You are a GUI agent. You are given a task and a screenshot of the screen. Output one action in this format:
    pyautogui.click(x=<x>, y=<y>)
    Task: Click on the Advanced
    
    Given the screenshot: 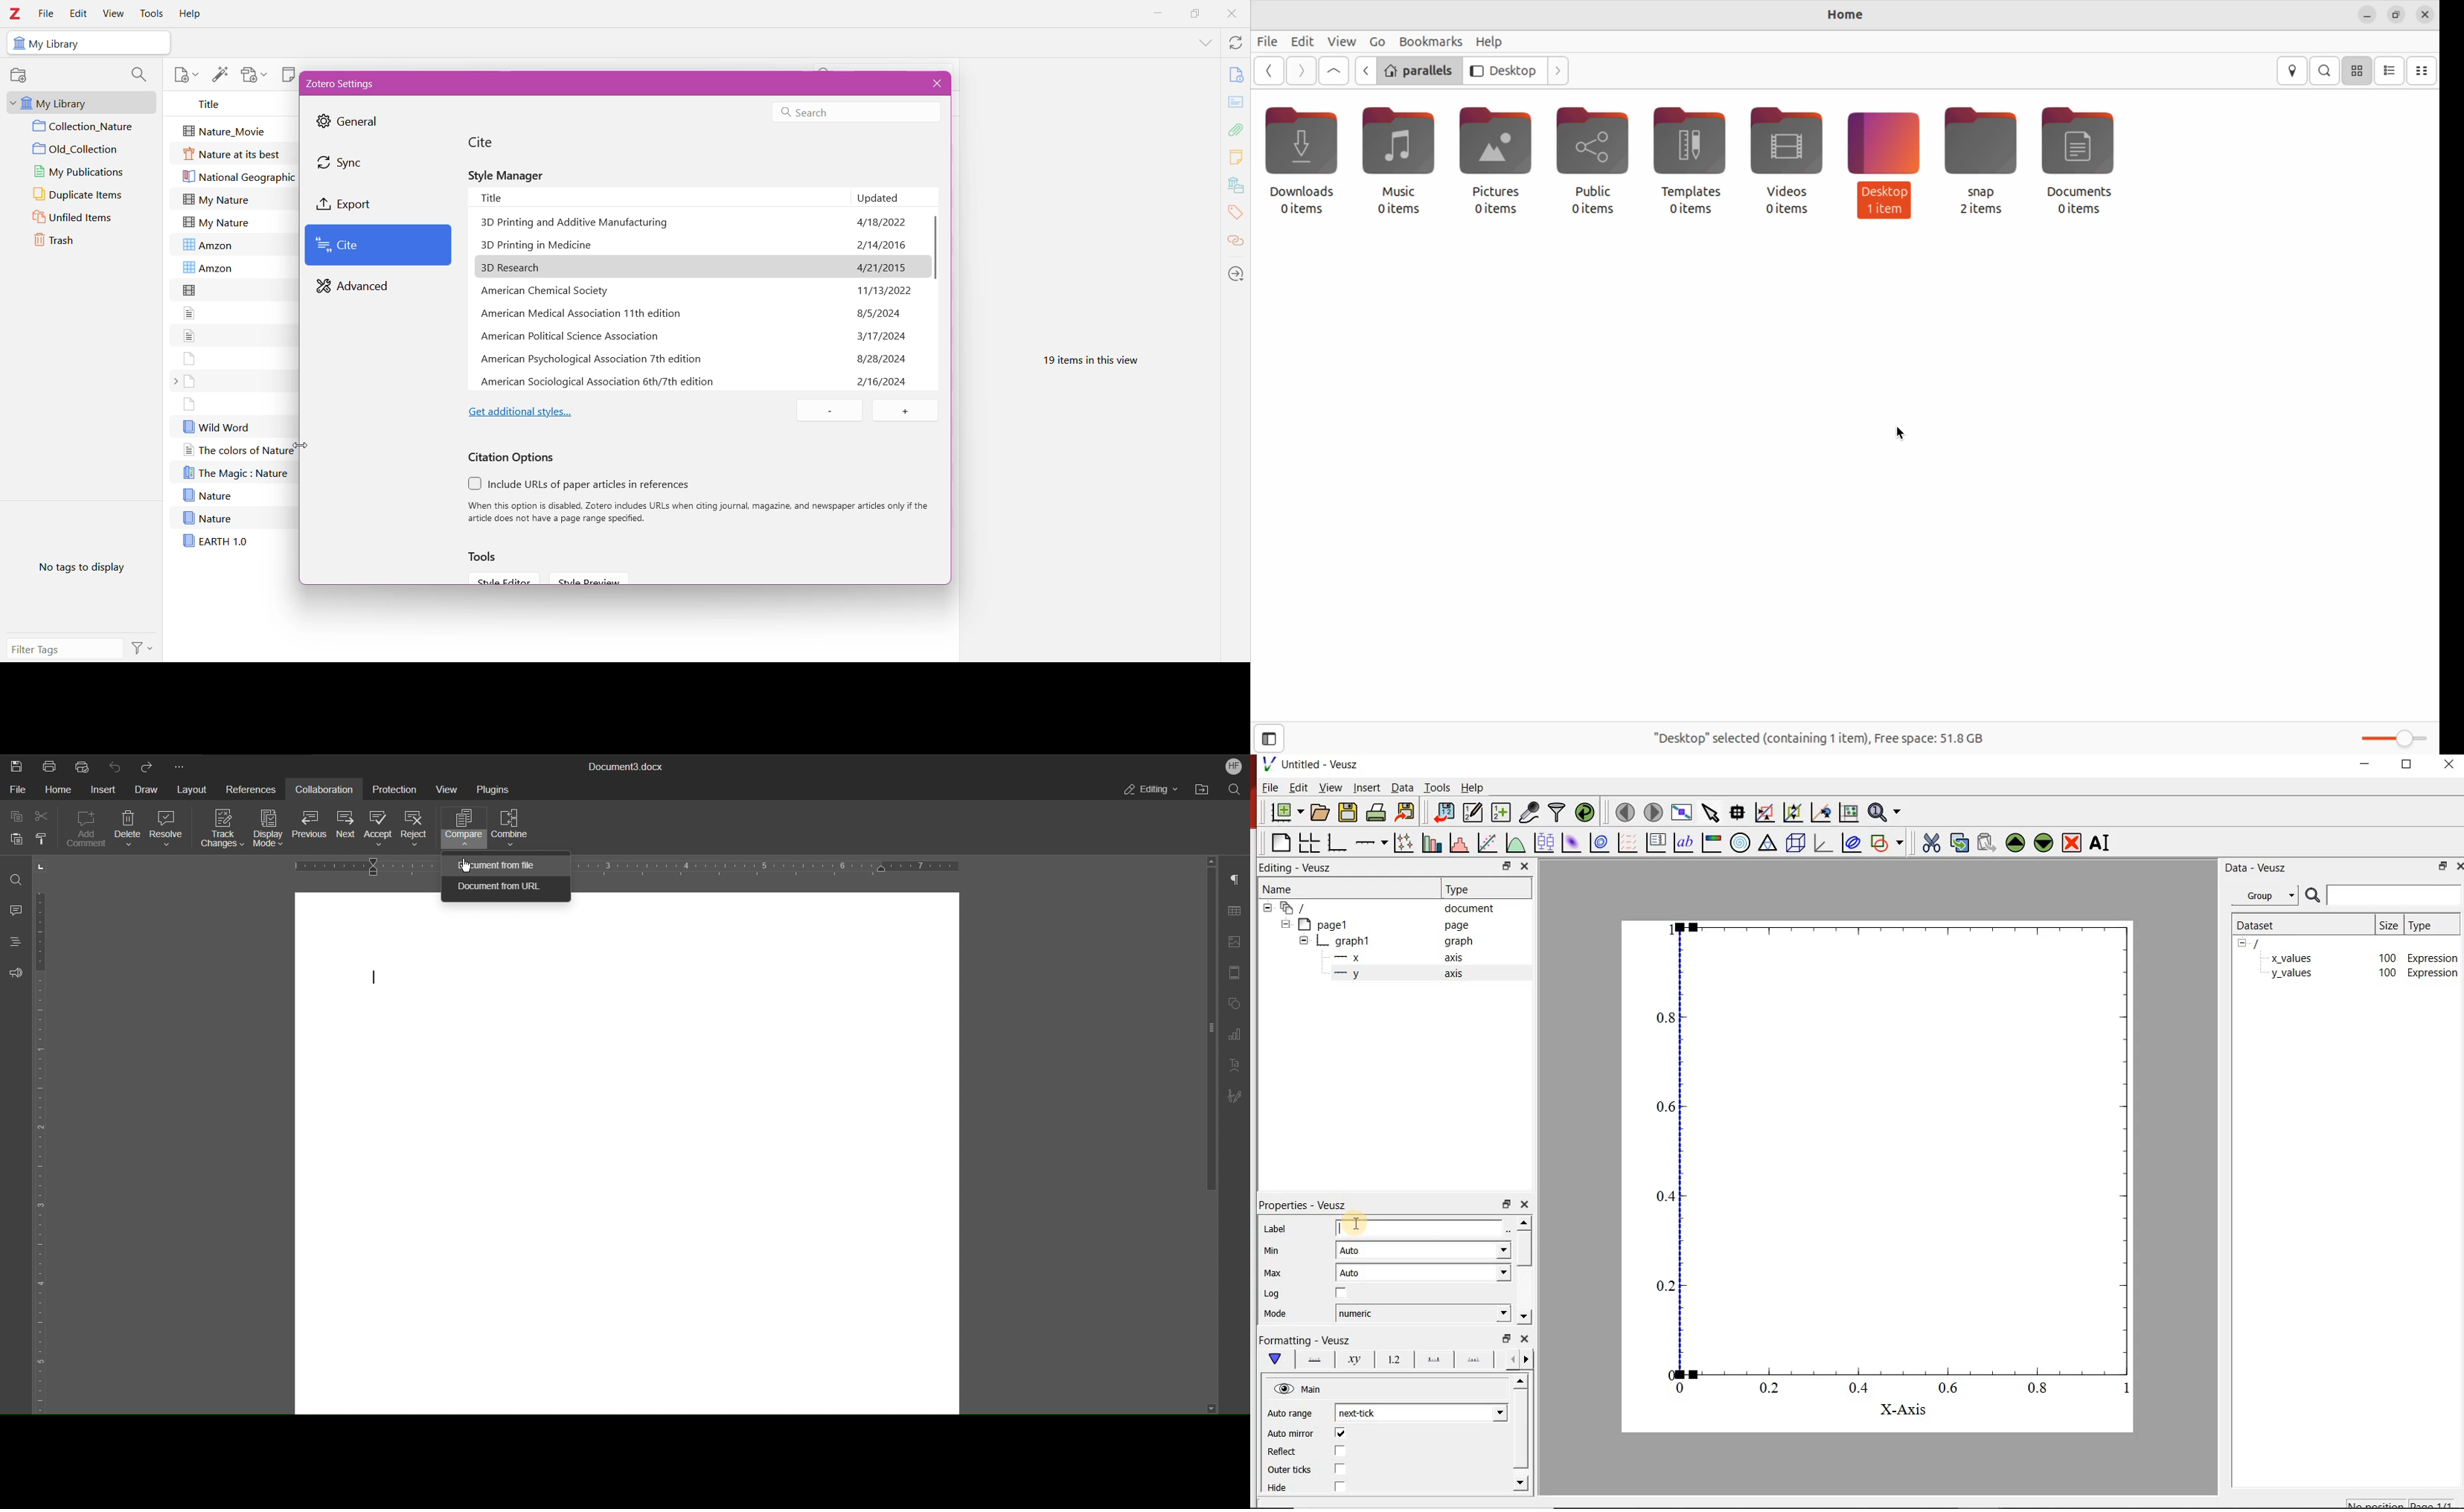 What is the action you would take?
    pyautogui.click(x=356, y=287)
    